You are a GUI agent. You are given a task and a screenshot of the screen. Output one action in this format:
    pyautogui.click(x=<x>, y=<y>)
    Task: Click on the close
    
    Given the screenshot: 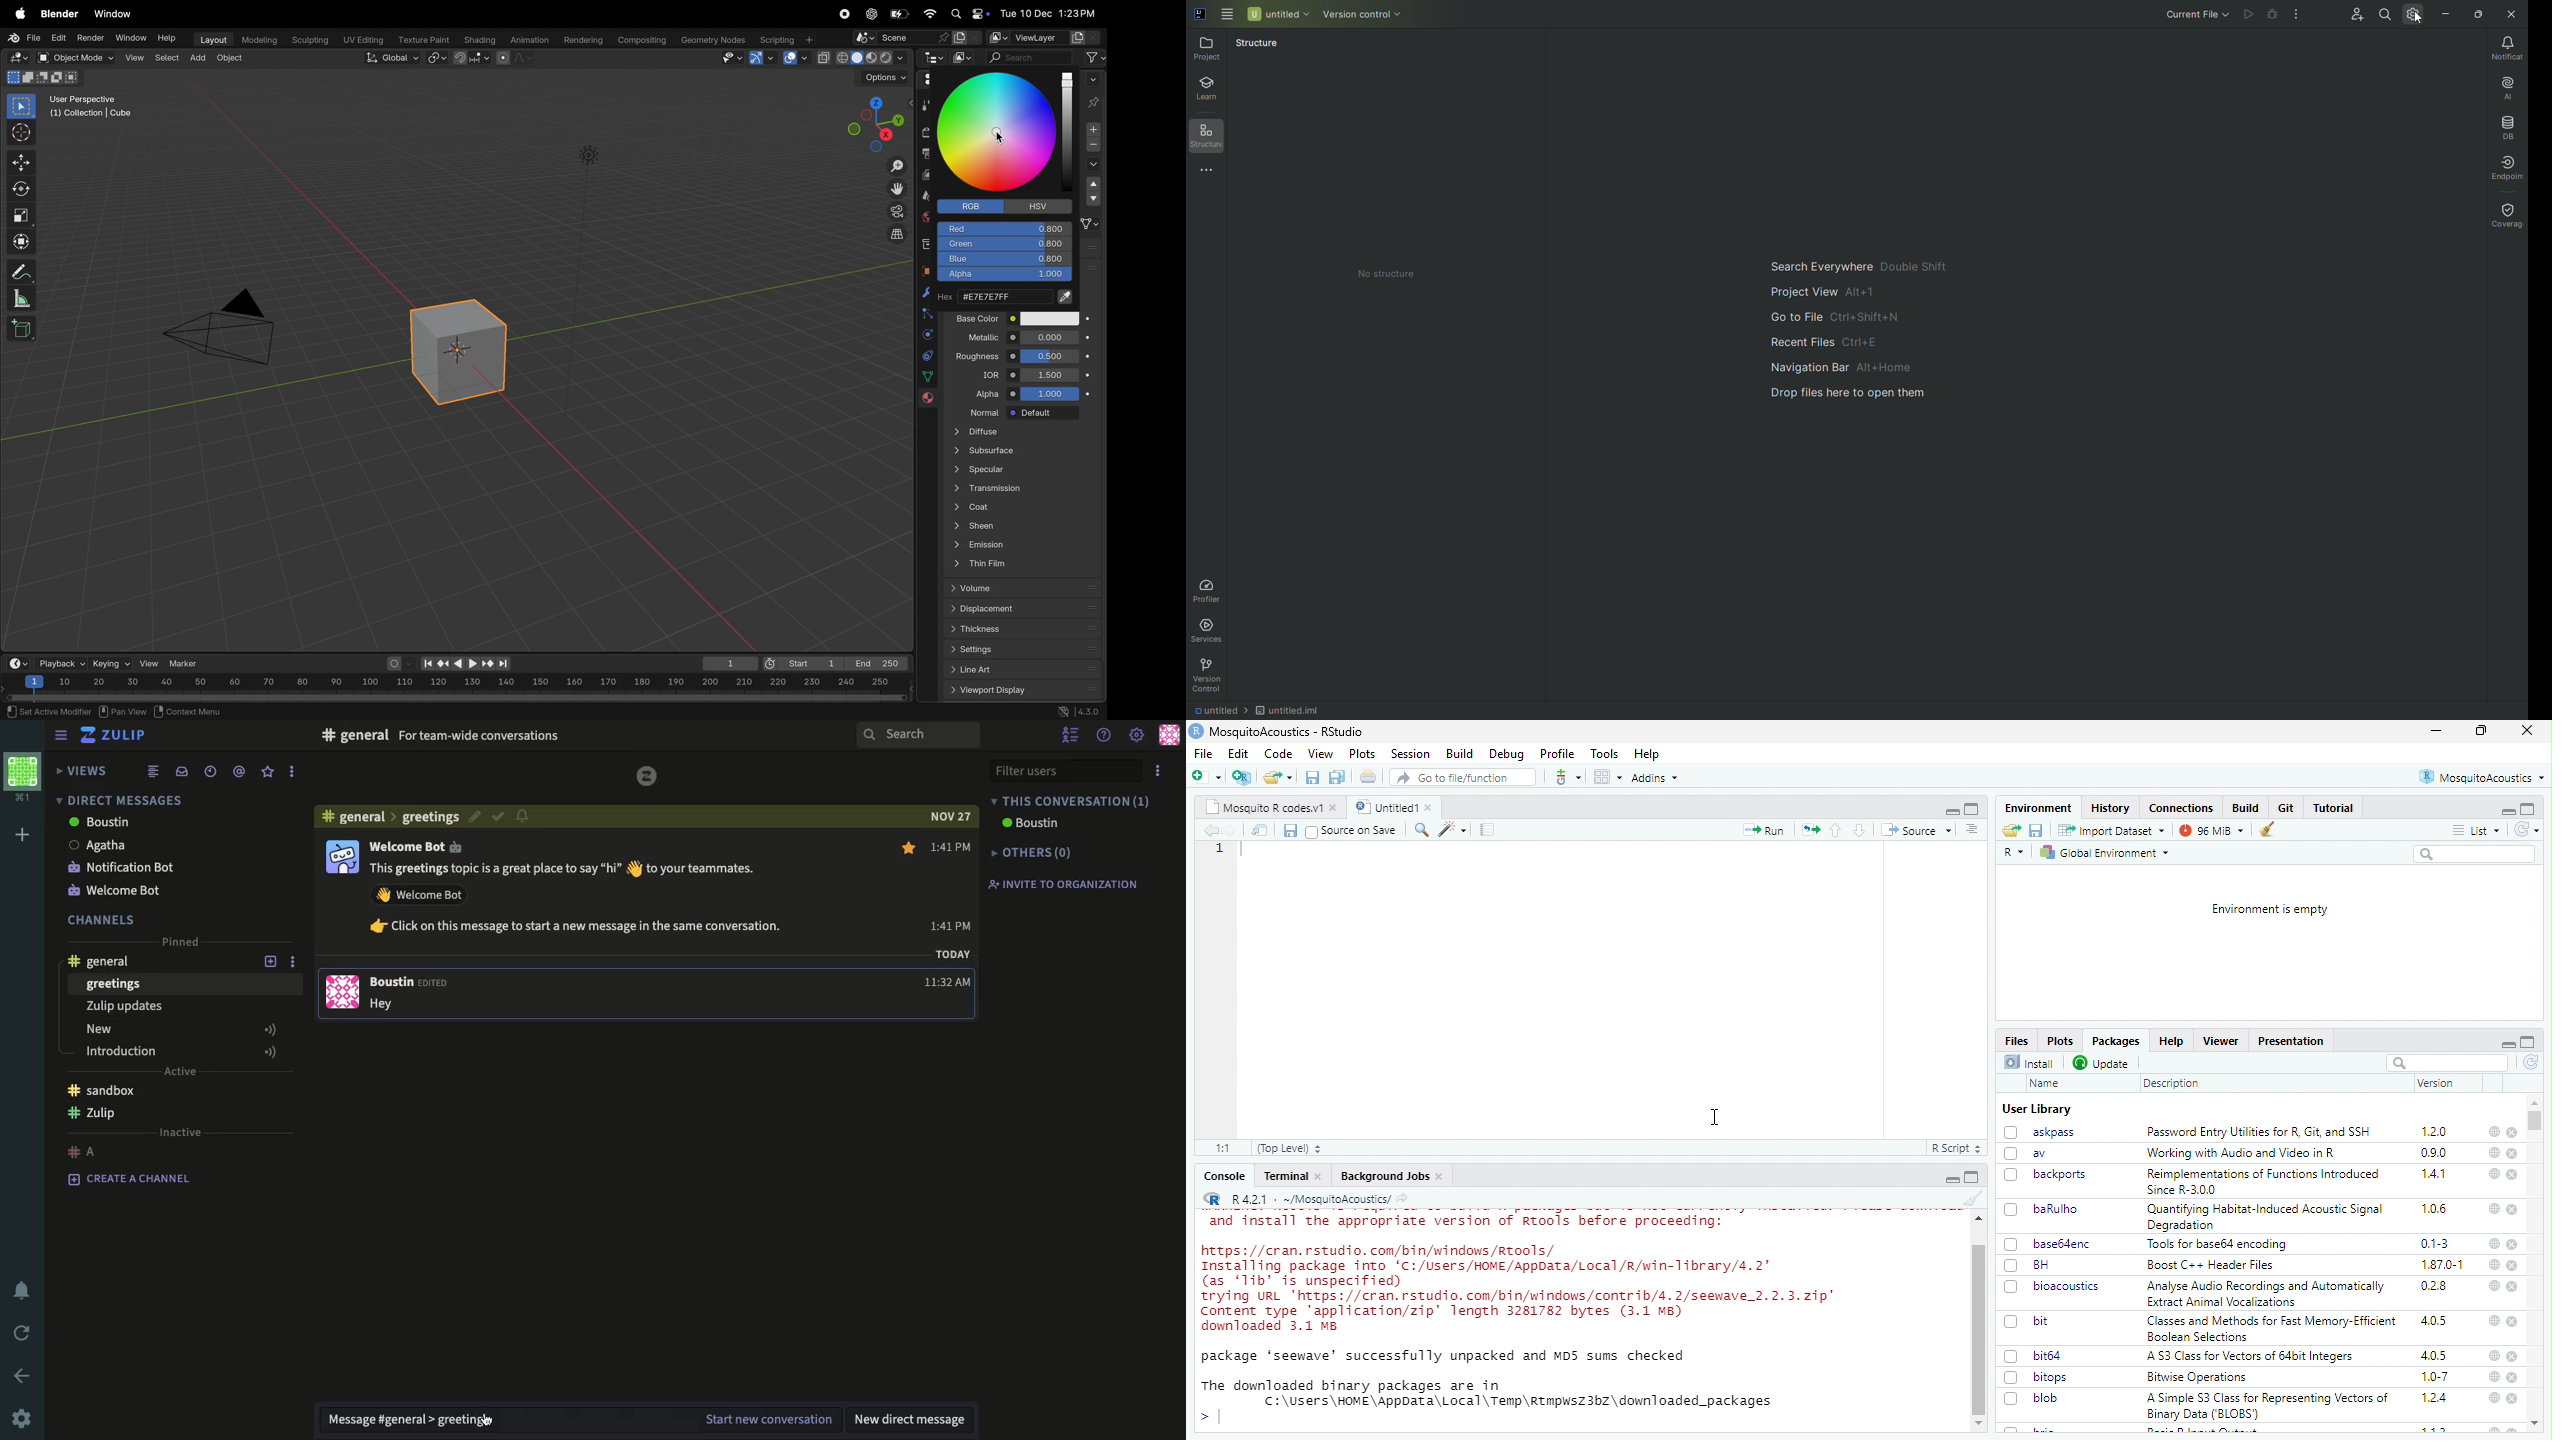 What is the action you would take?
    pyautogui.click(x=2514, y=1287)
    